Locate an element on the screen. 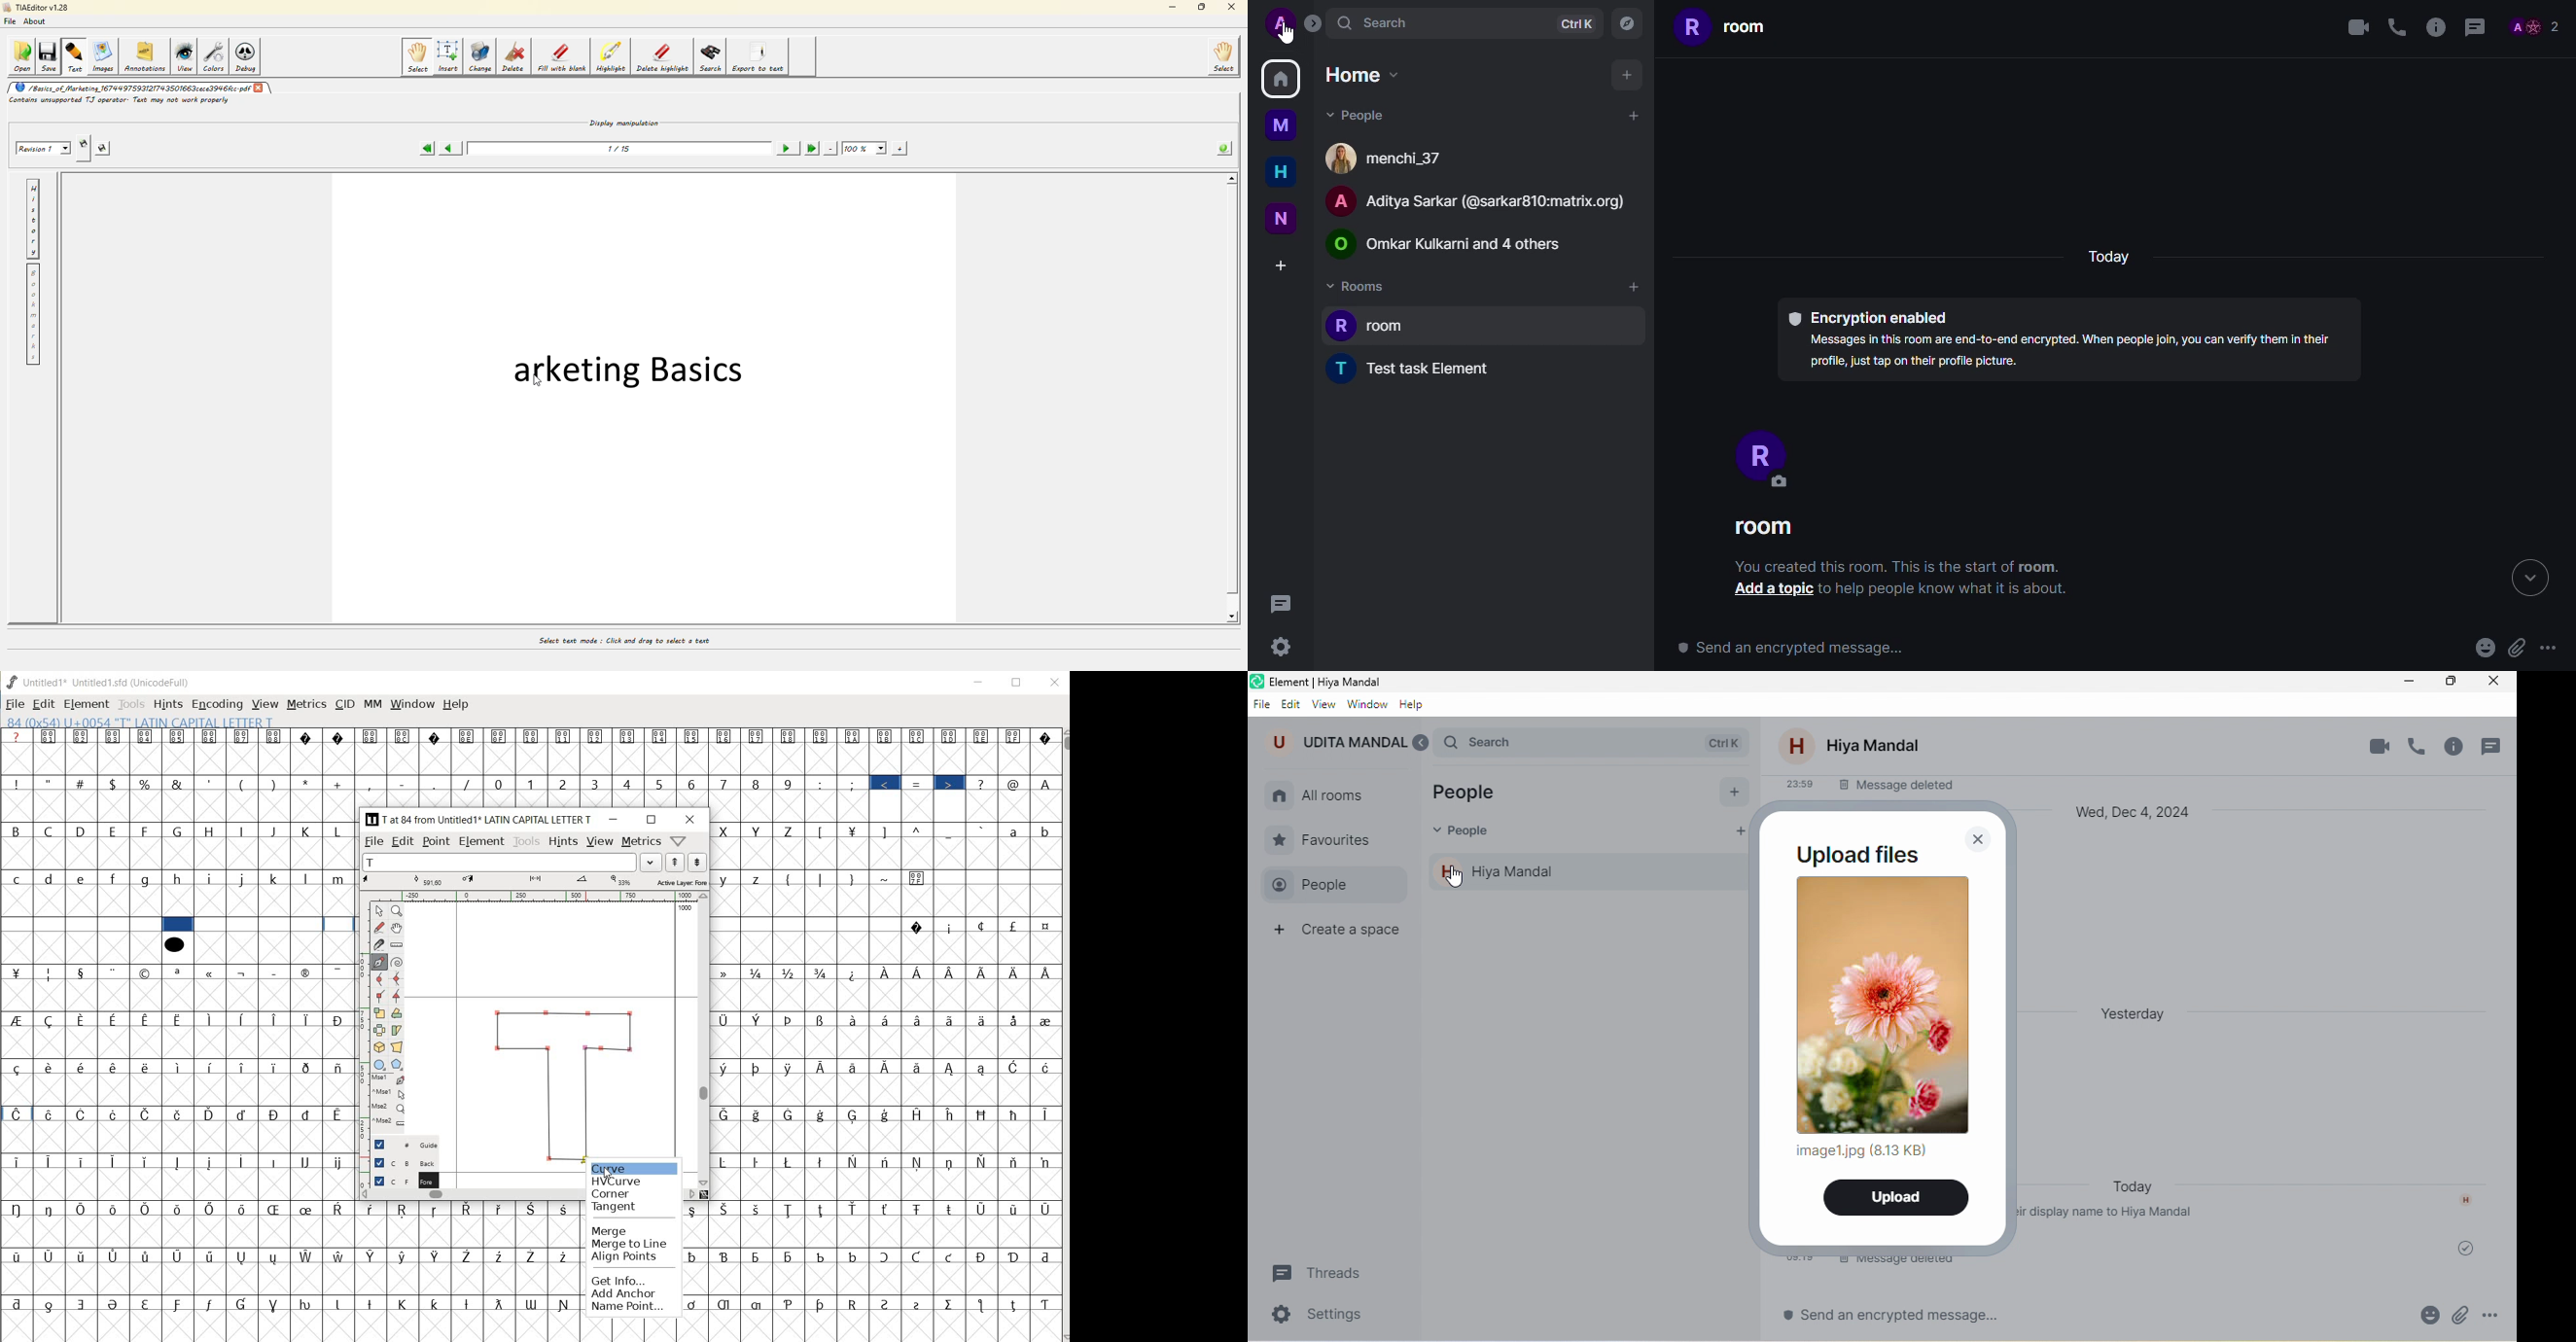 Image resolution: width=2576 pixels, height=1344 pixels. search is located at coordinates (1375, 21).